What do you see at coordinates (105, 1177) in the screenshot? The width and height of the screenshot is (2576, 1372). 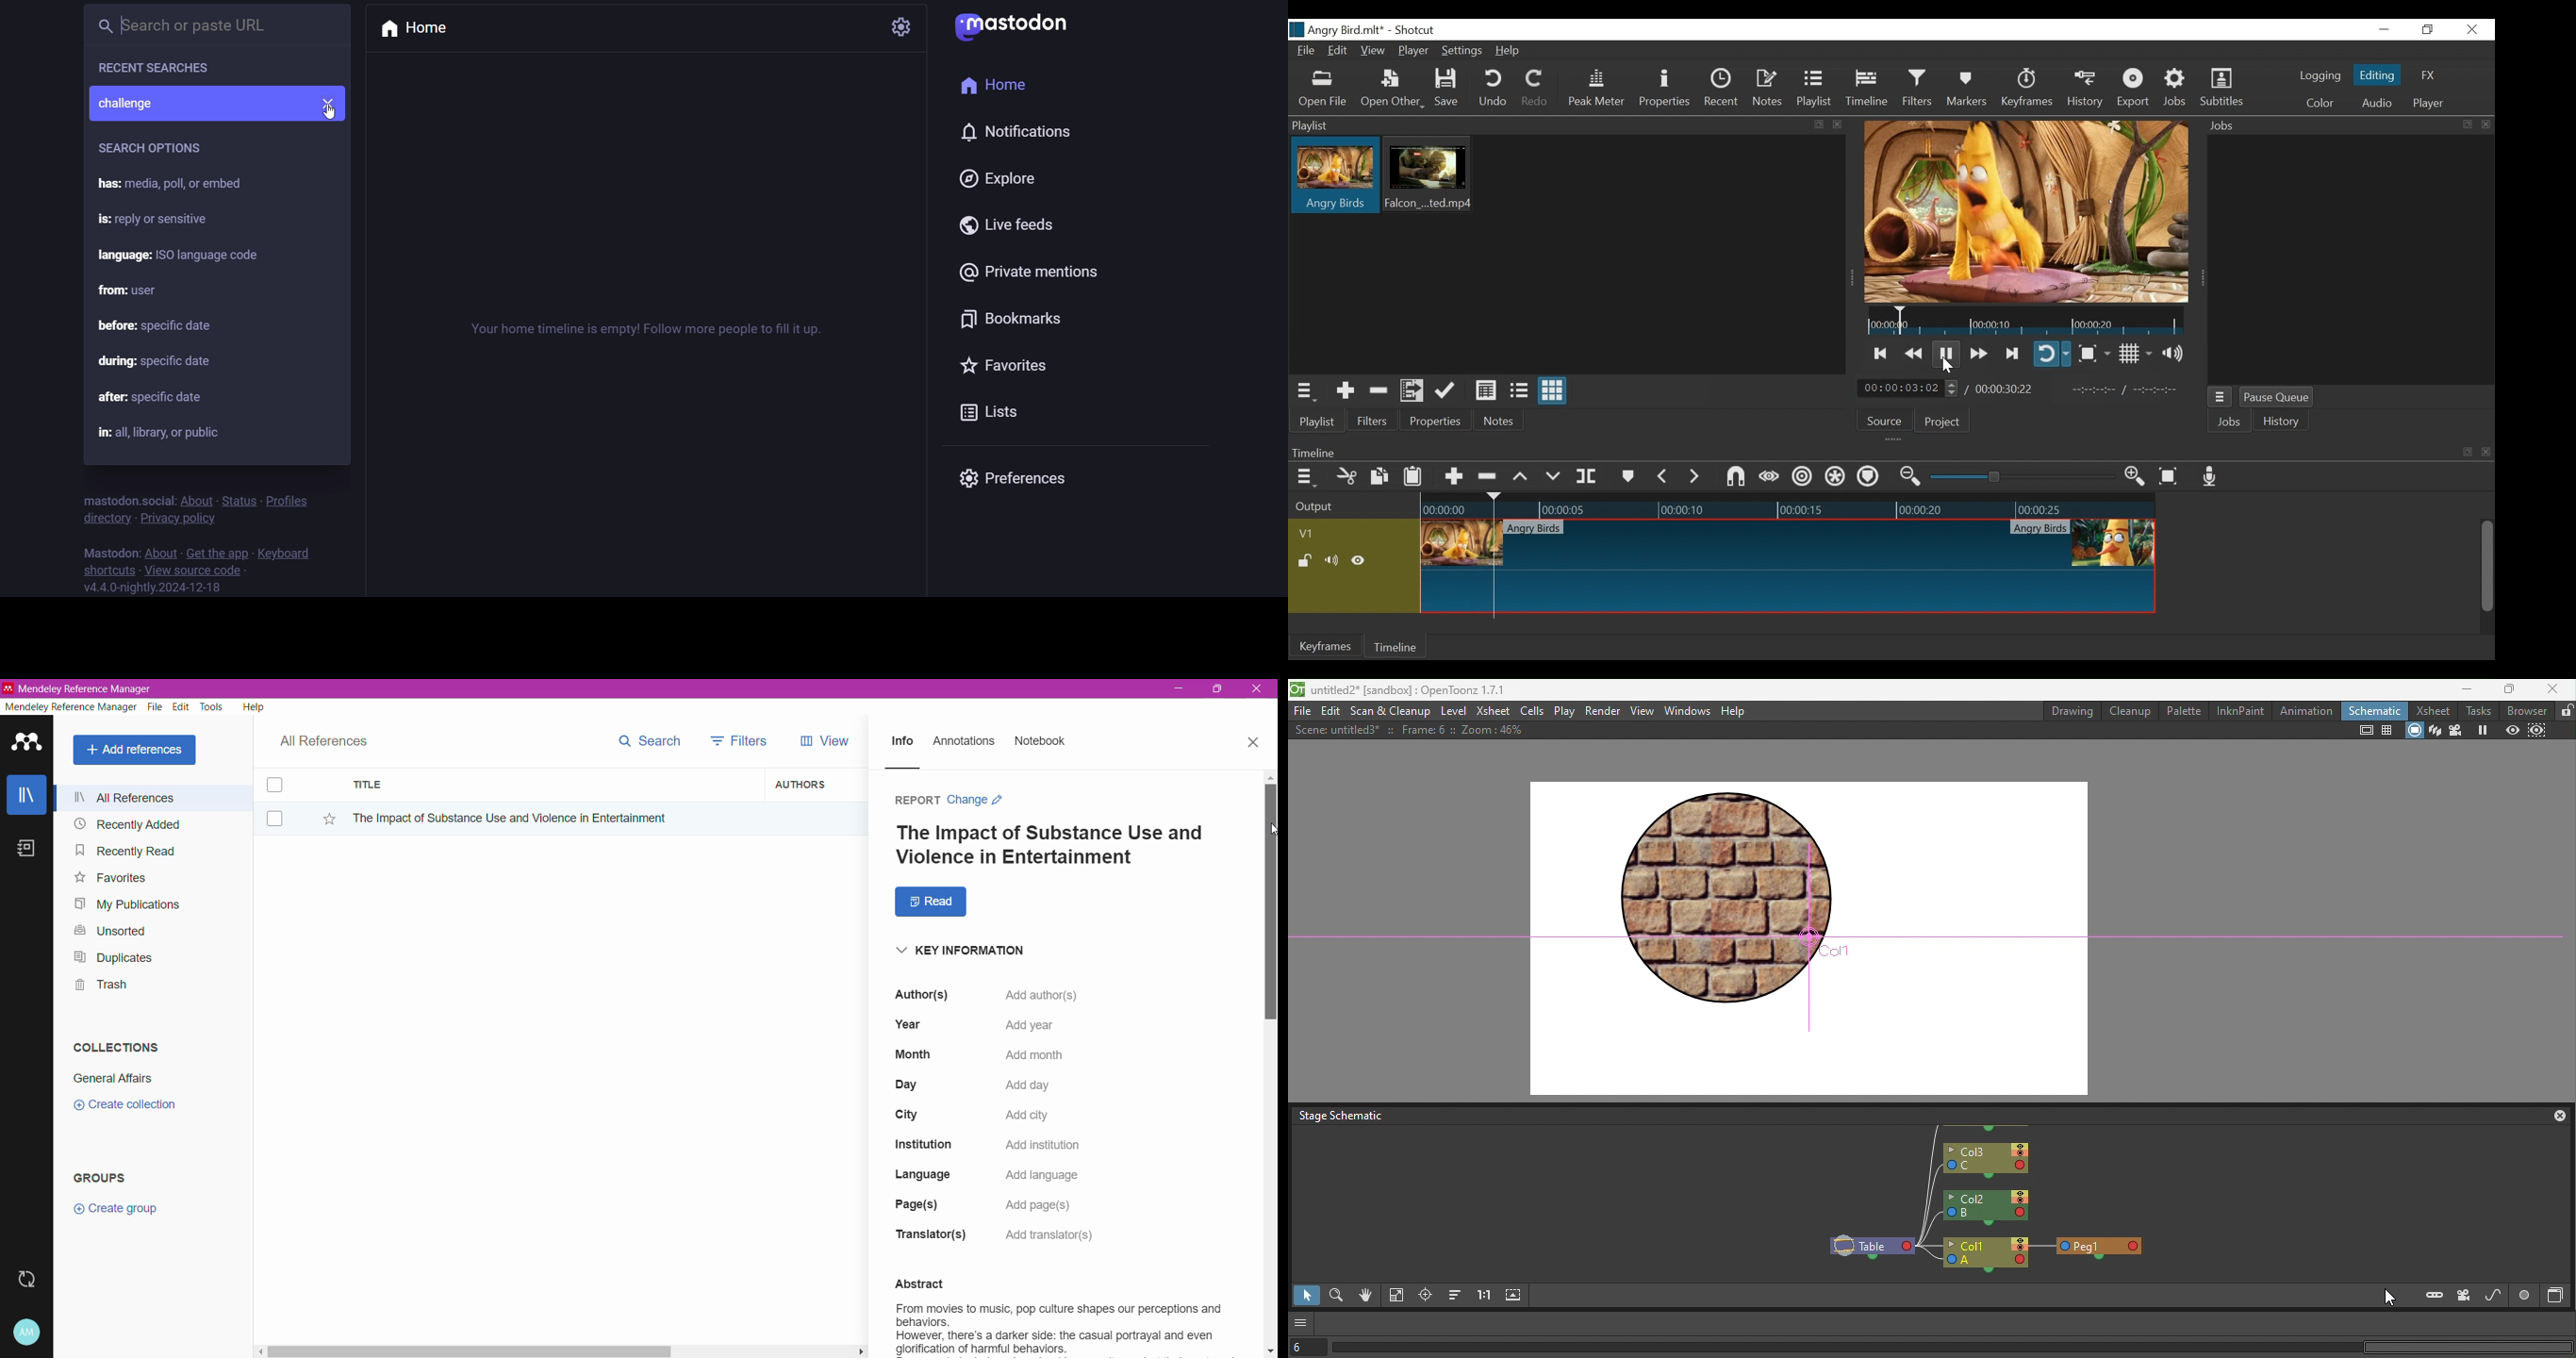 I see `Groups` at bounding box center [105, 1177].